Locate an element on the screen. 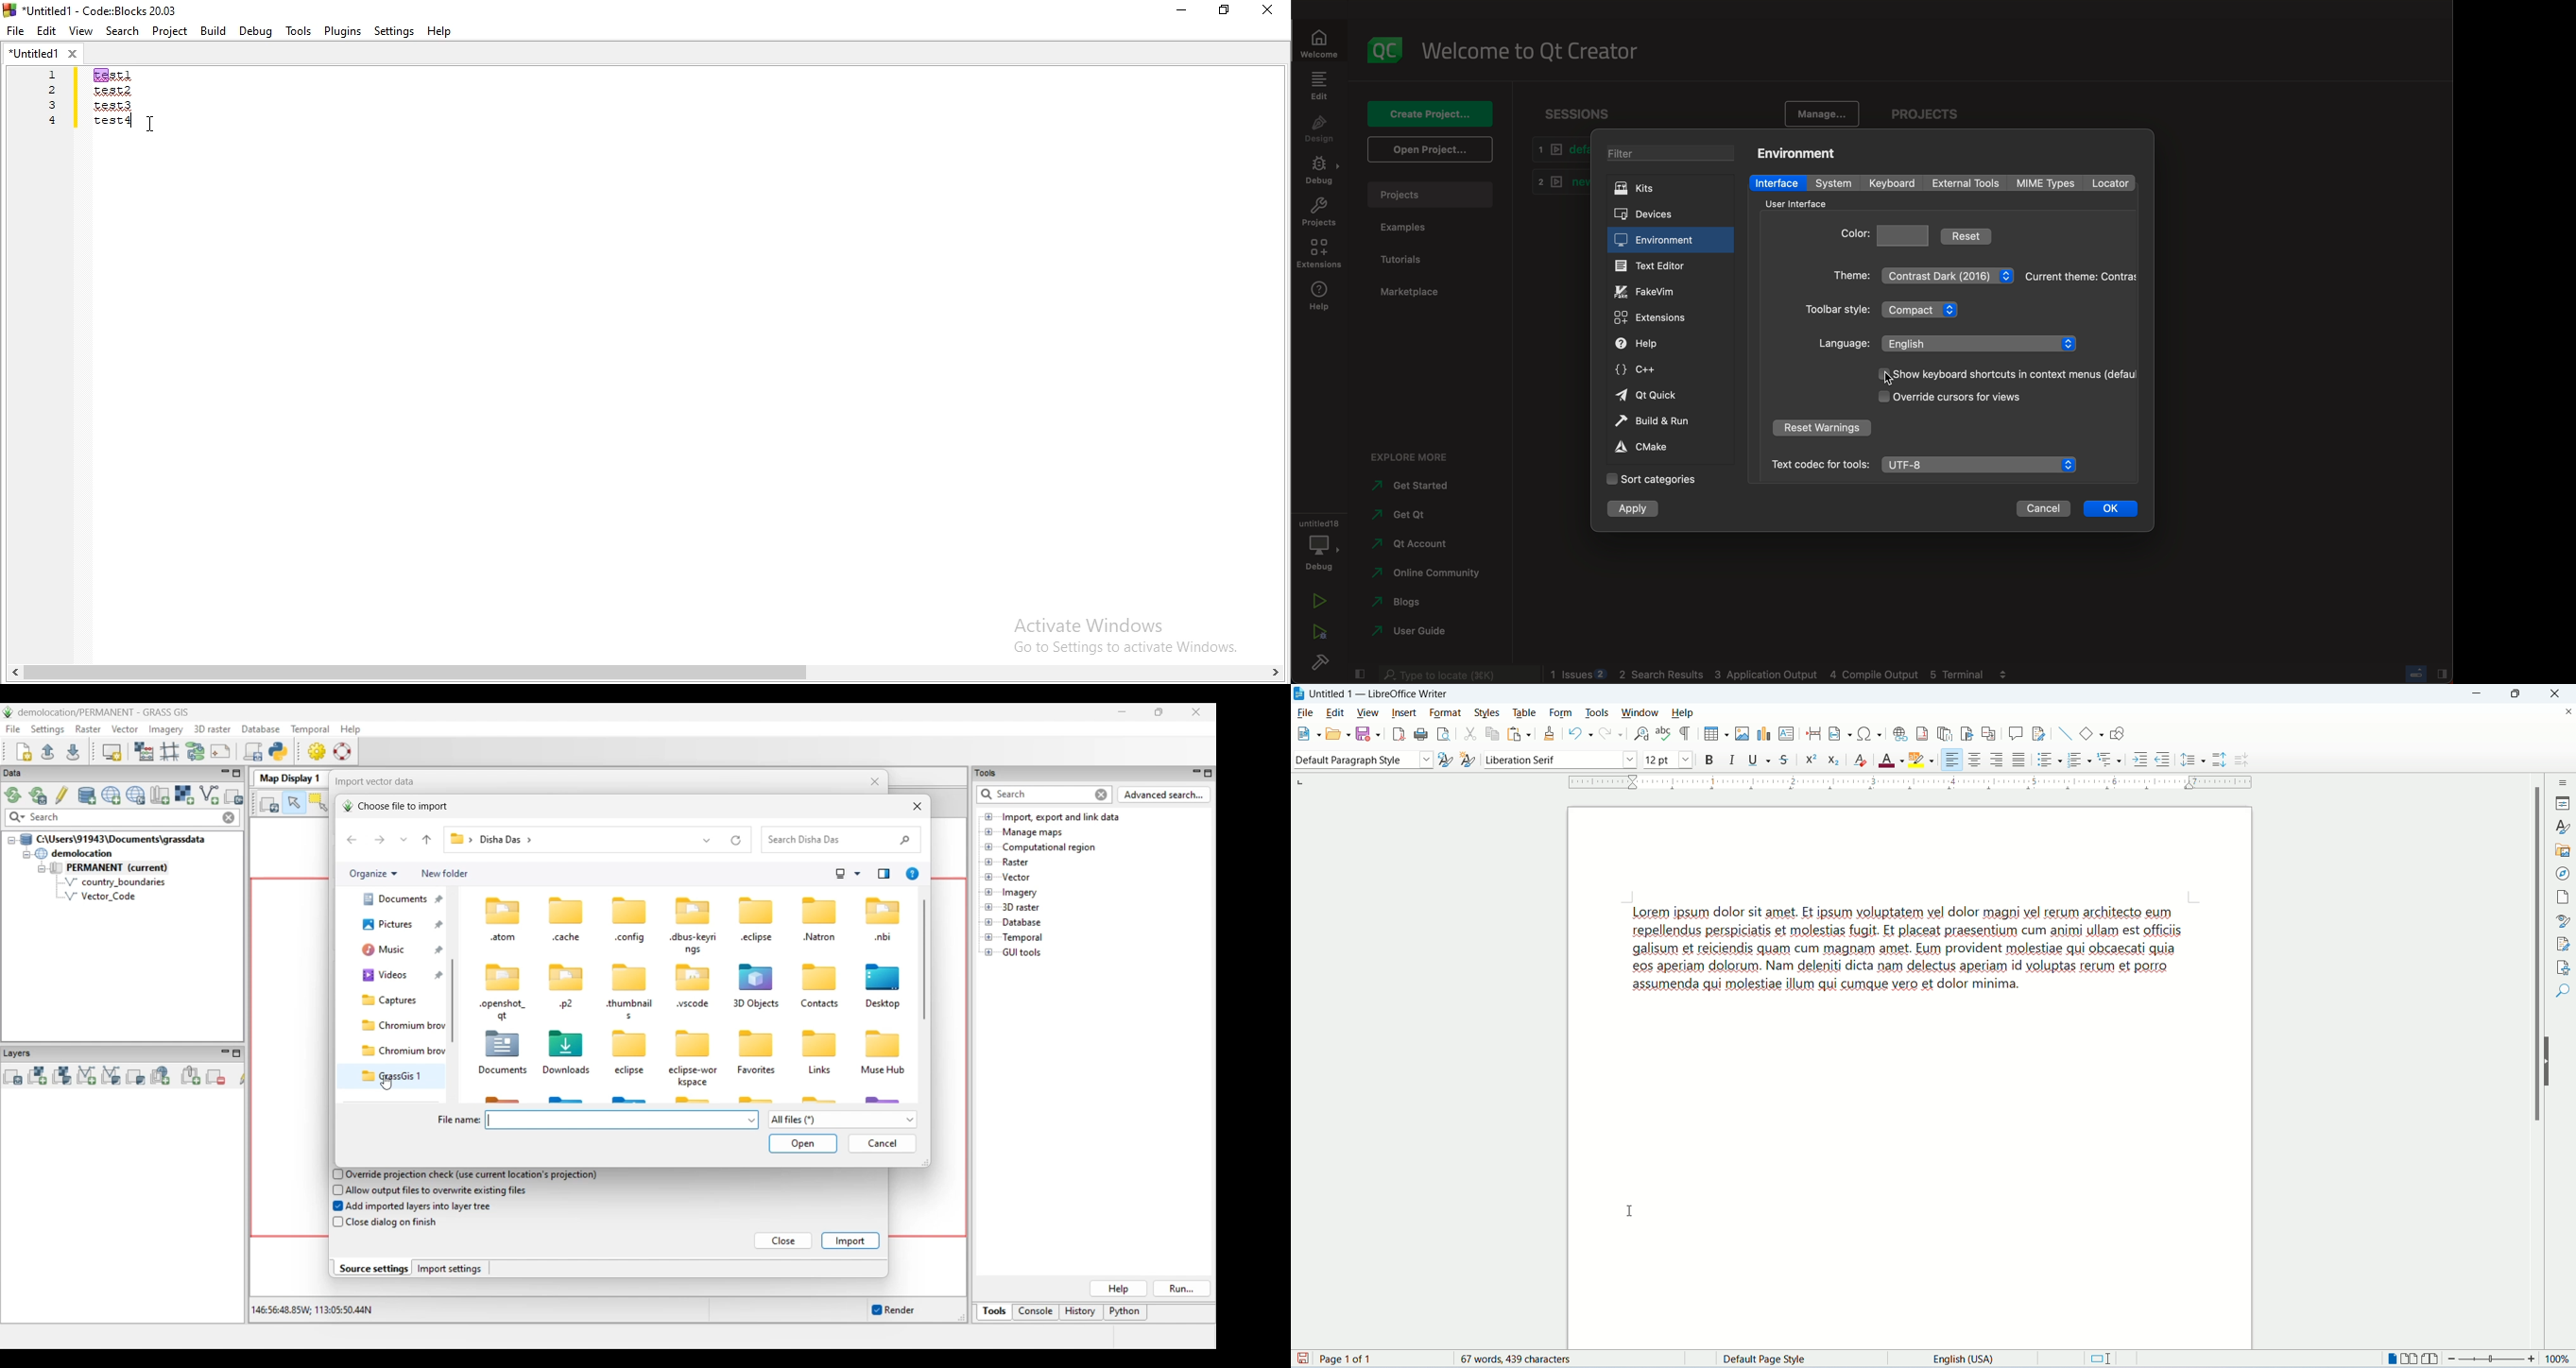 This screenshot has width=2576, height=1372. underline is located at coordinates (1759, 760).